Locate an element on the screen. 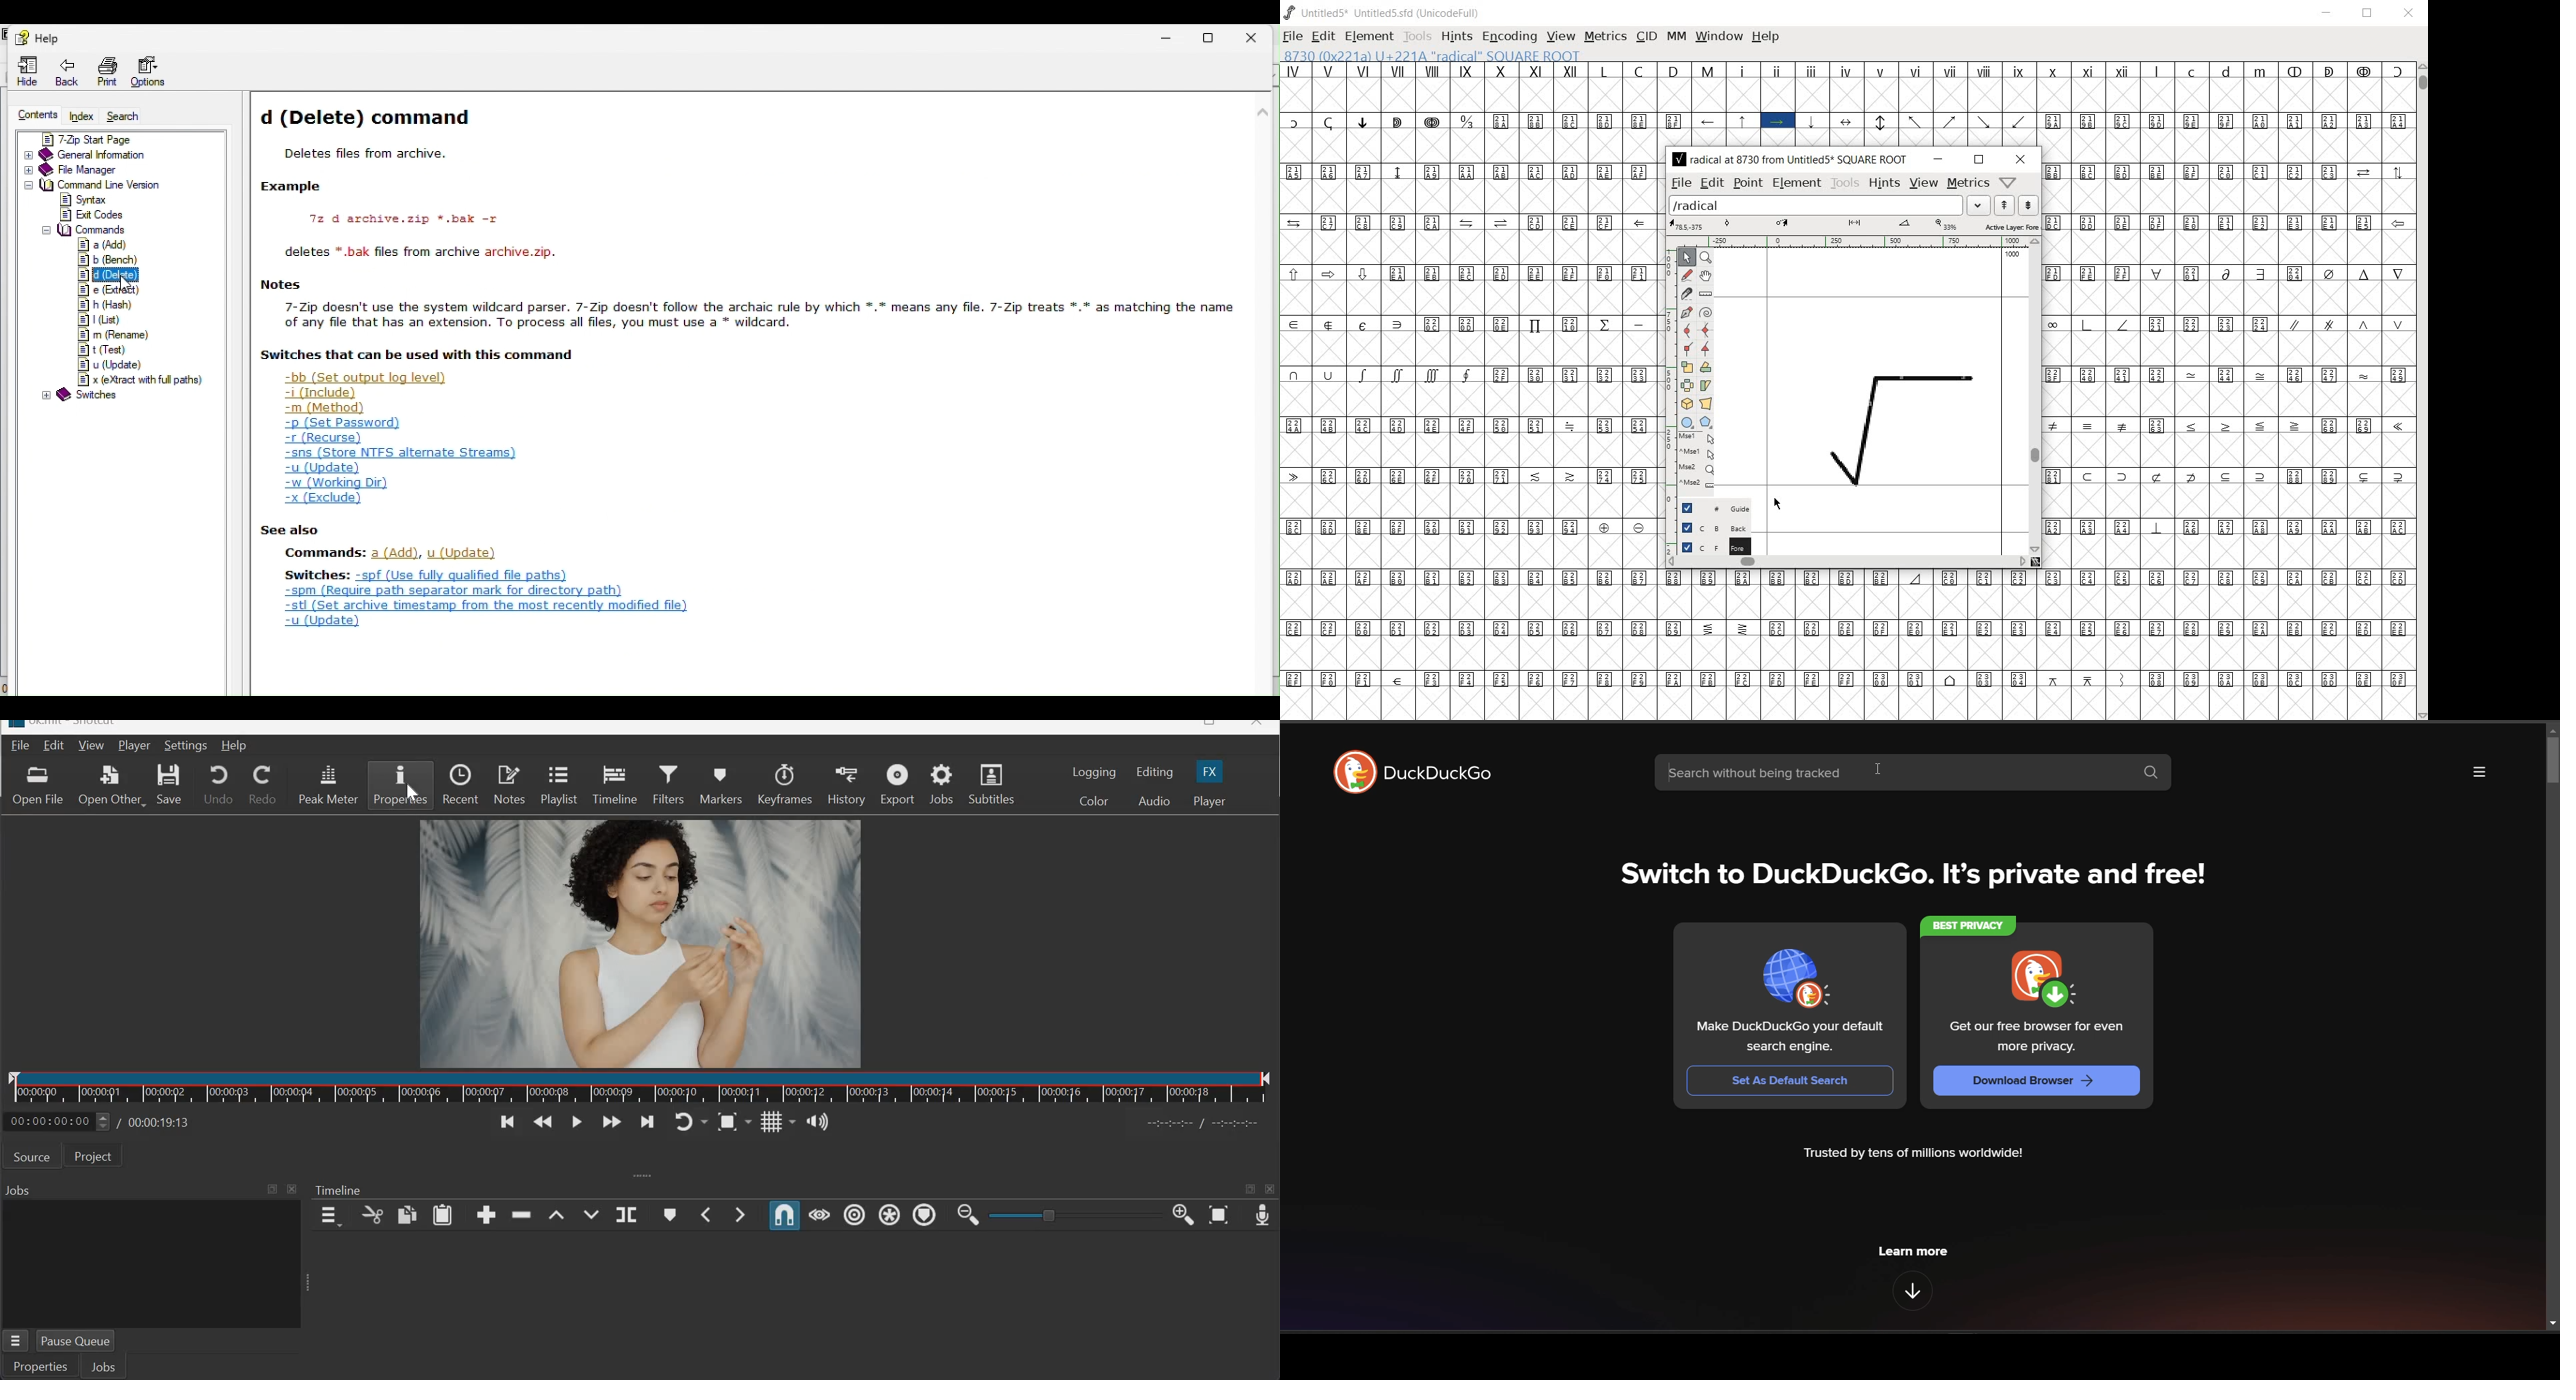 Image resolution: width=2576 pixels, height=1400 pixels. 7 zip start page is located at coordinates (103, 137).